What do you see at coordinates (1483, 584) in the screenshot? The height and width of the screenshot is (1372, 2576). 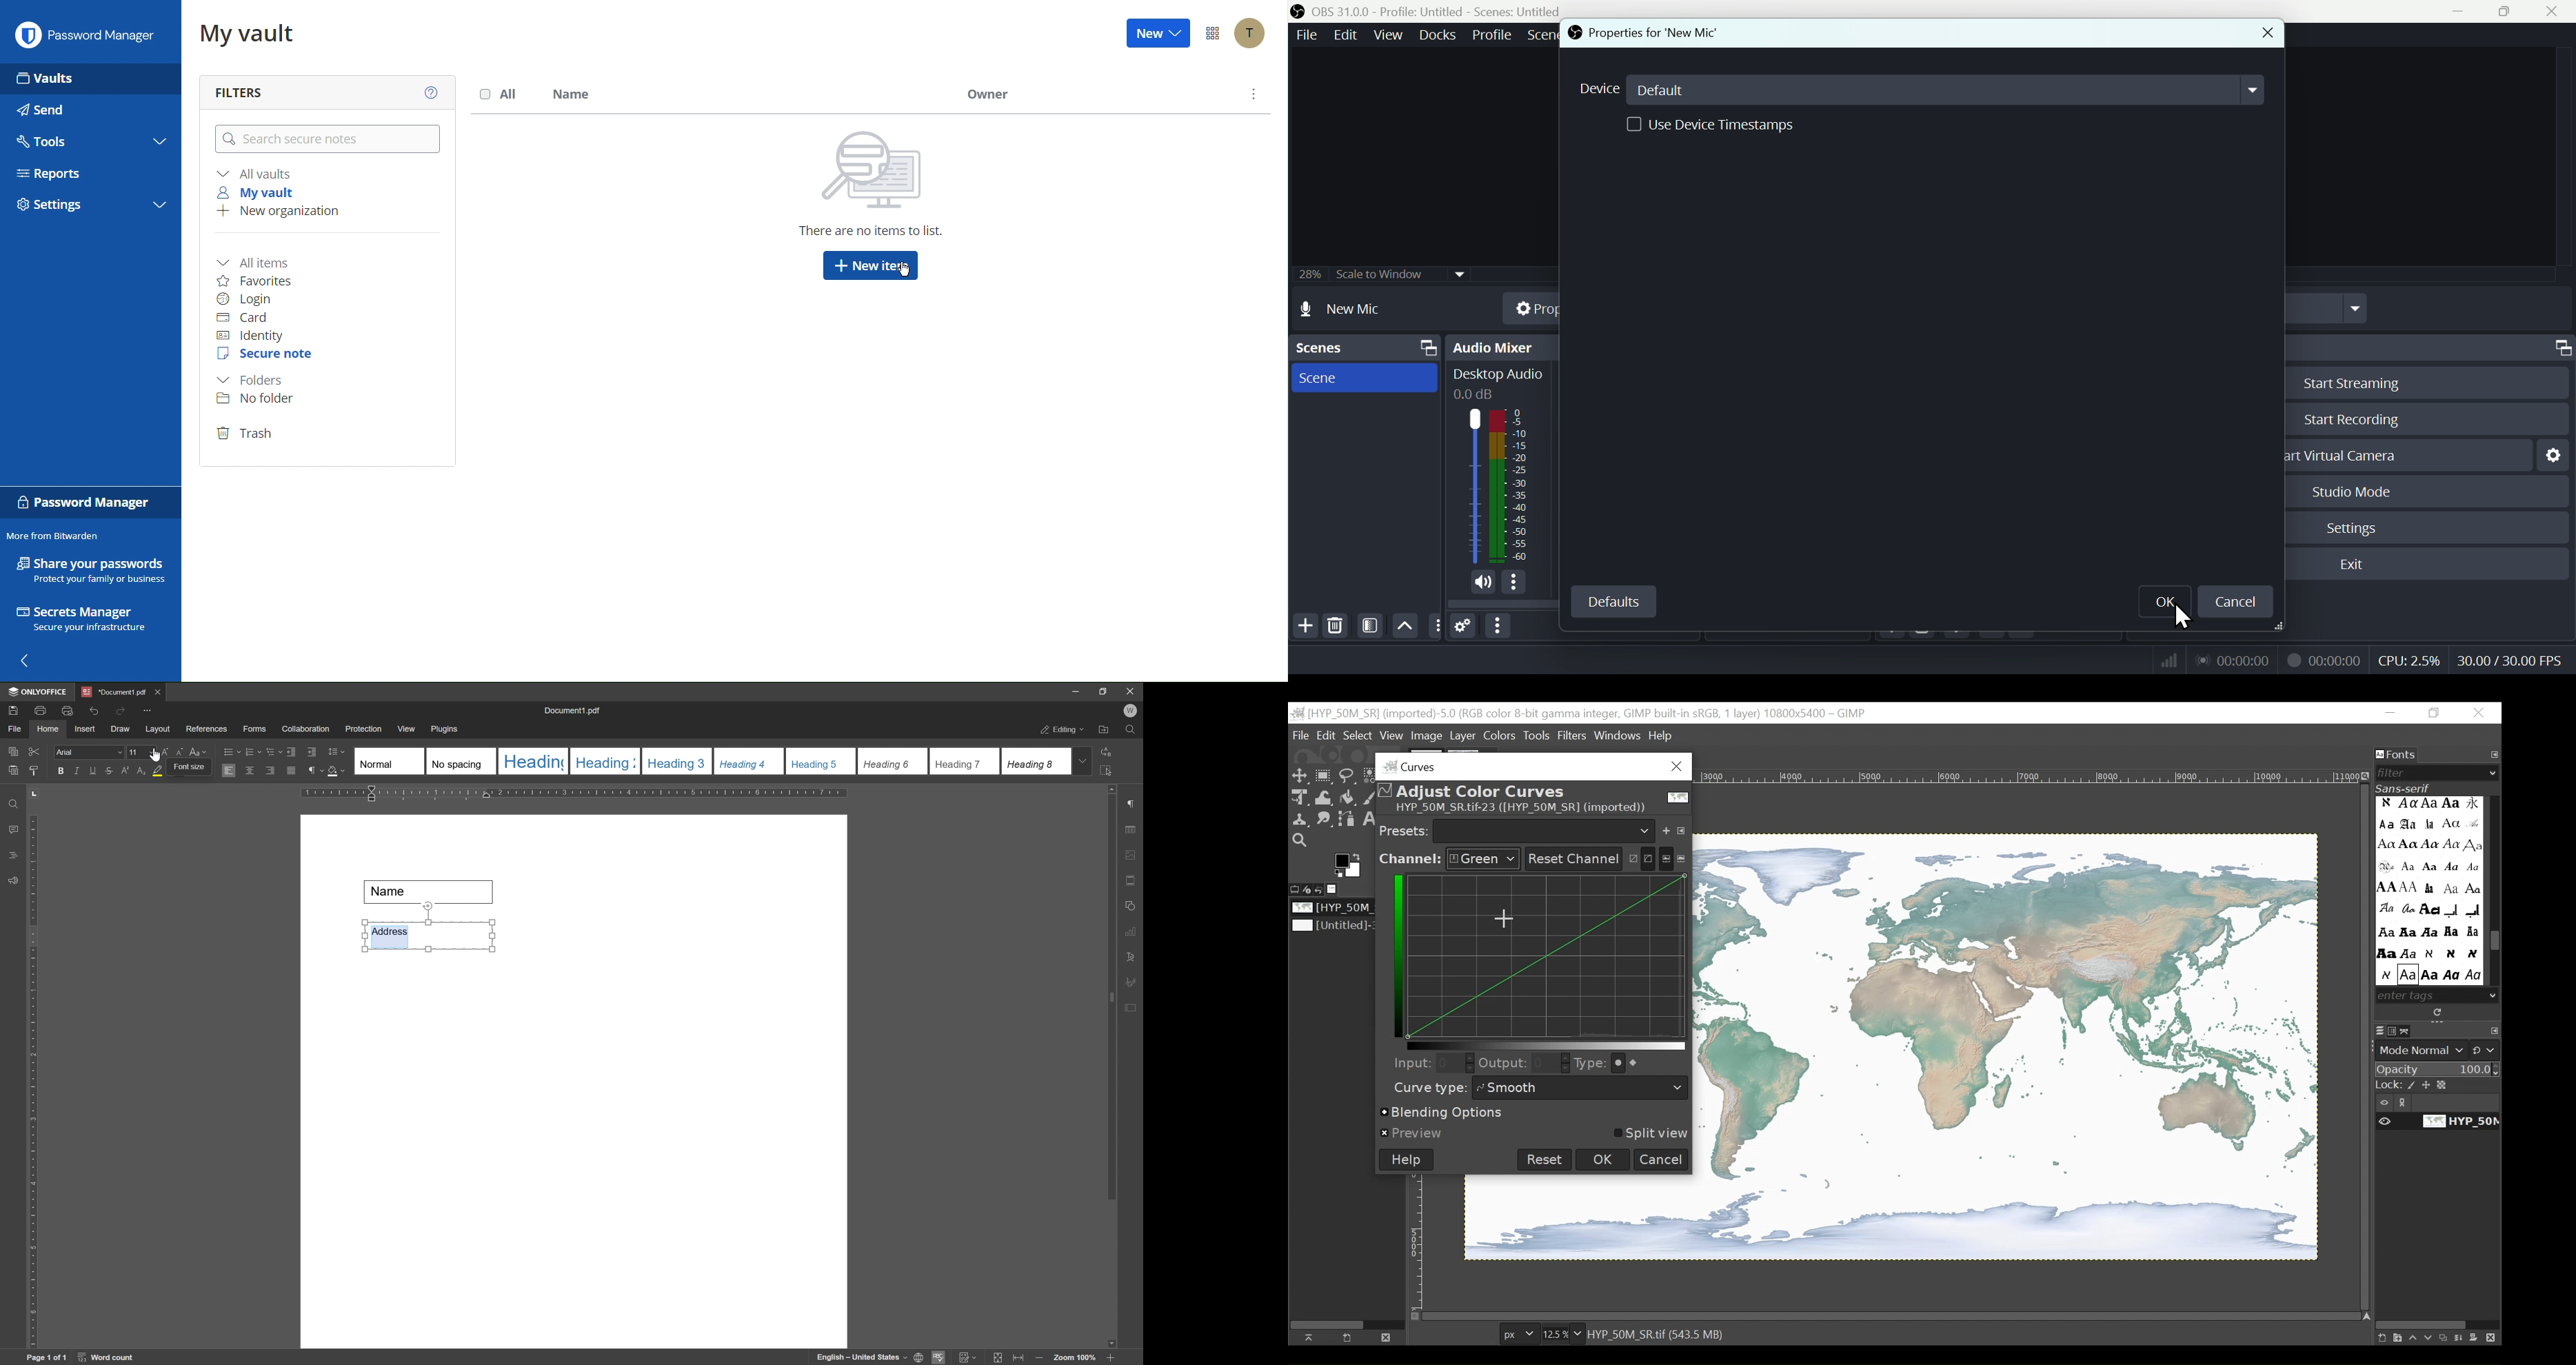 I see `(un)mute` at bounding box center [1483, 584].